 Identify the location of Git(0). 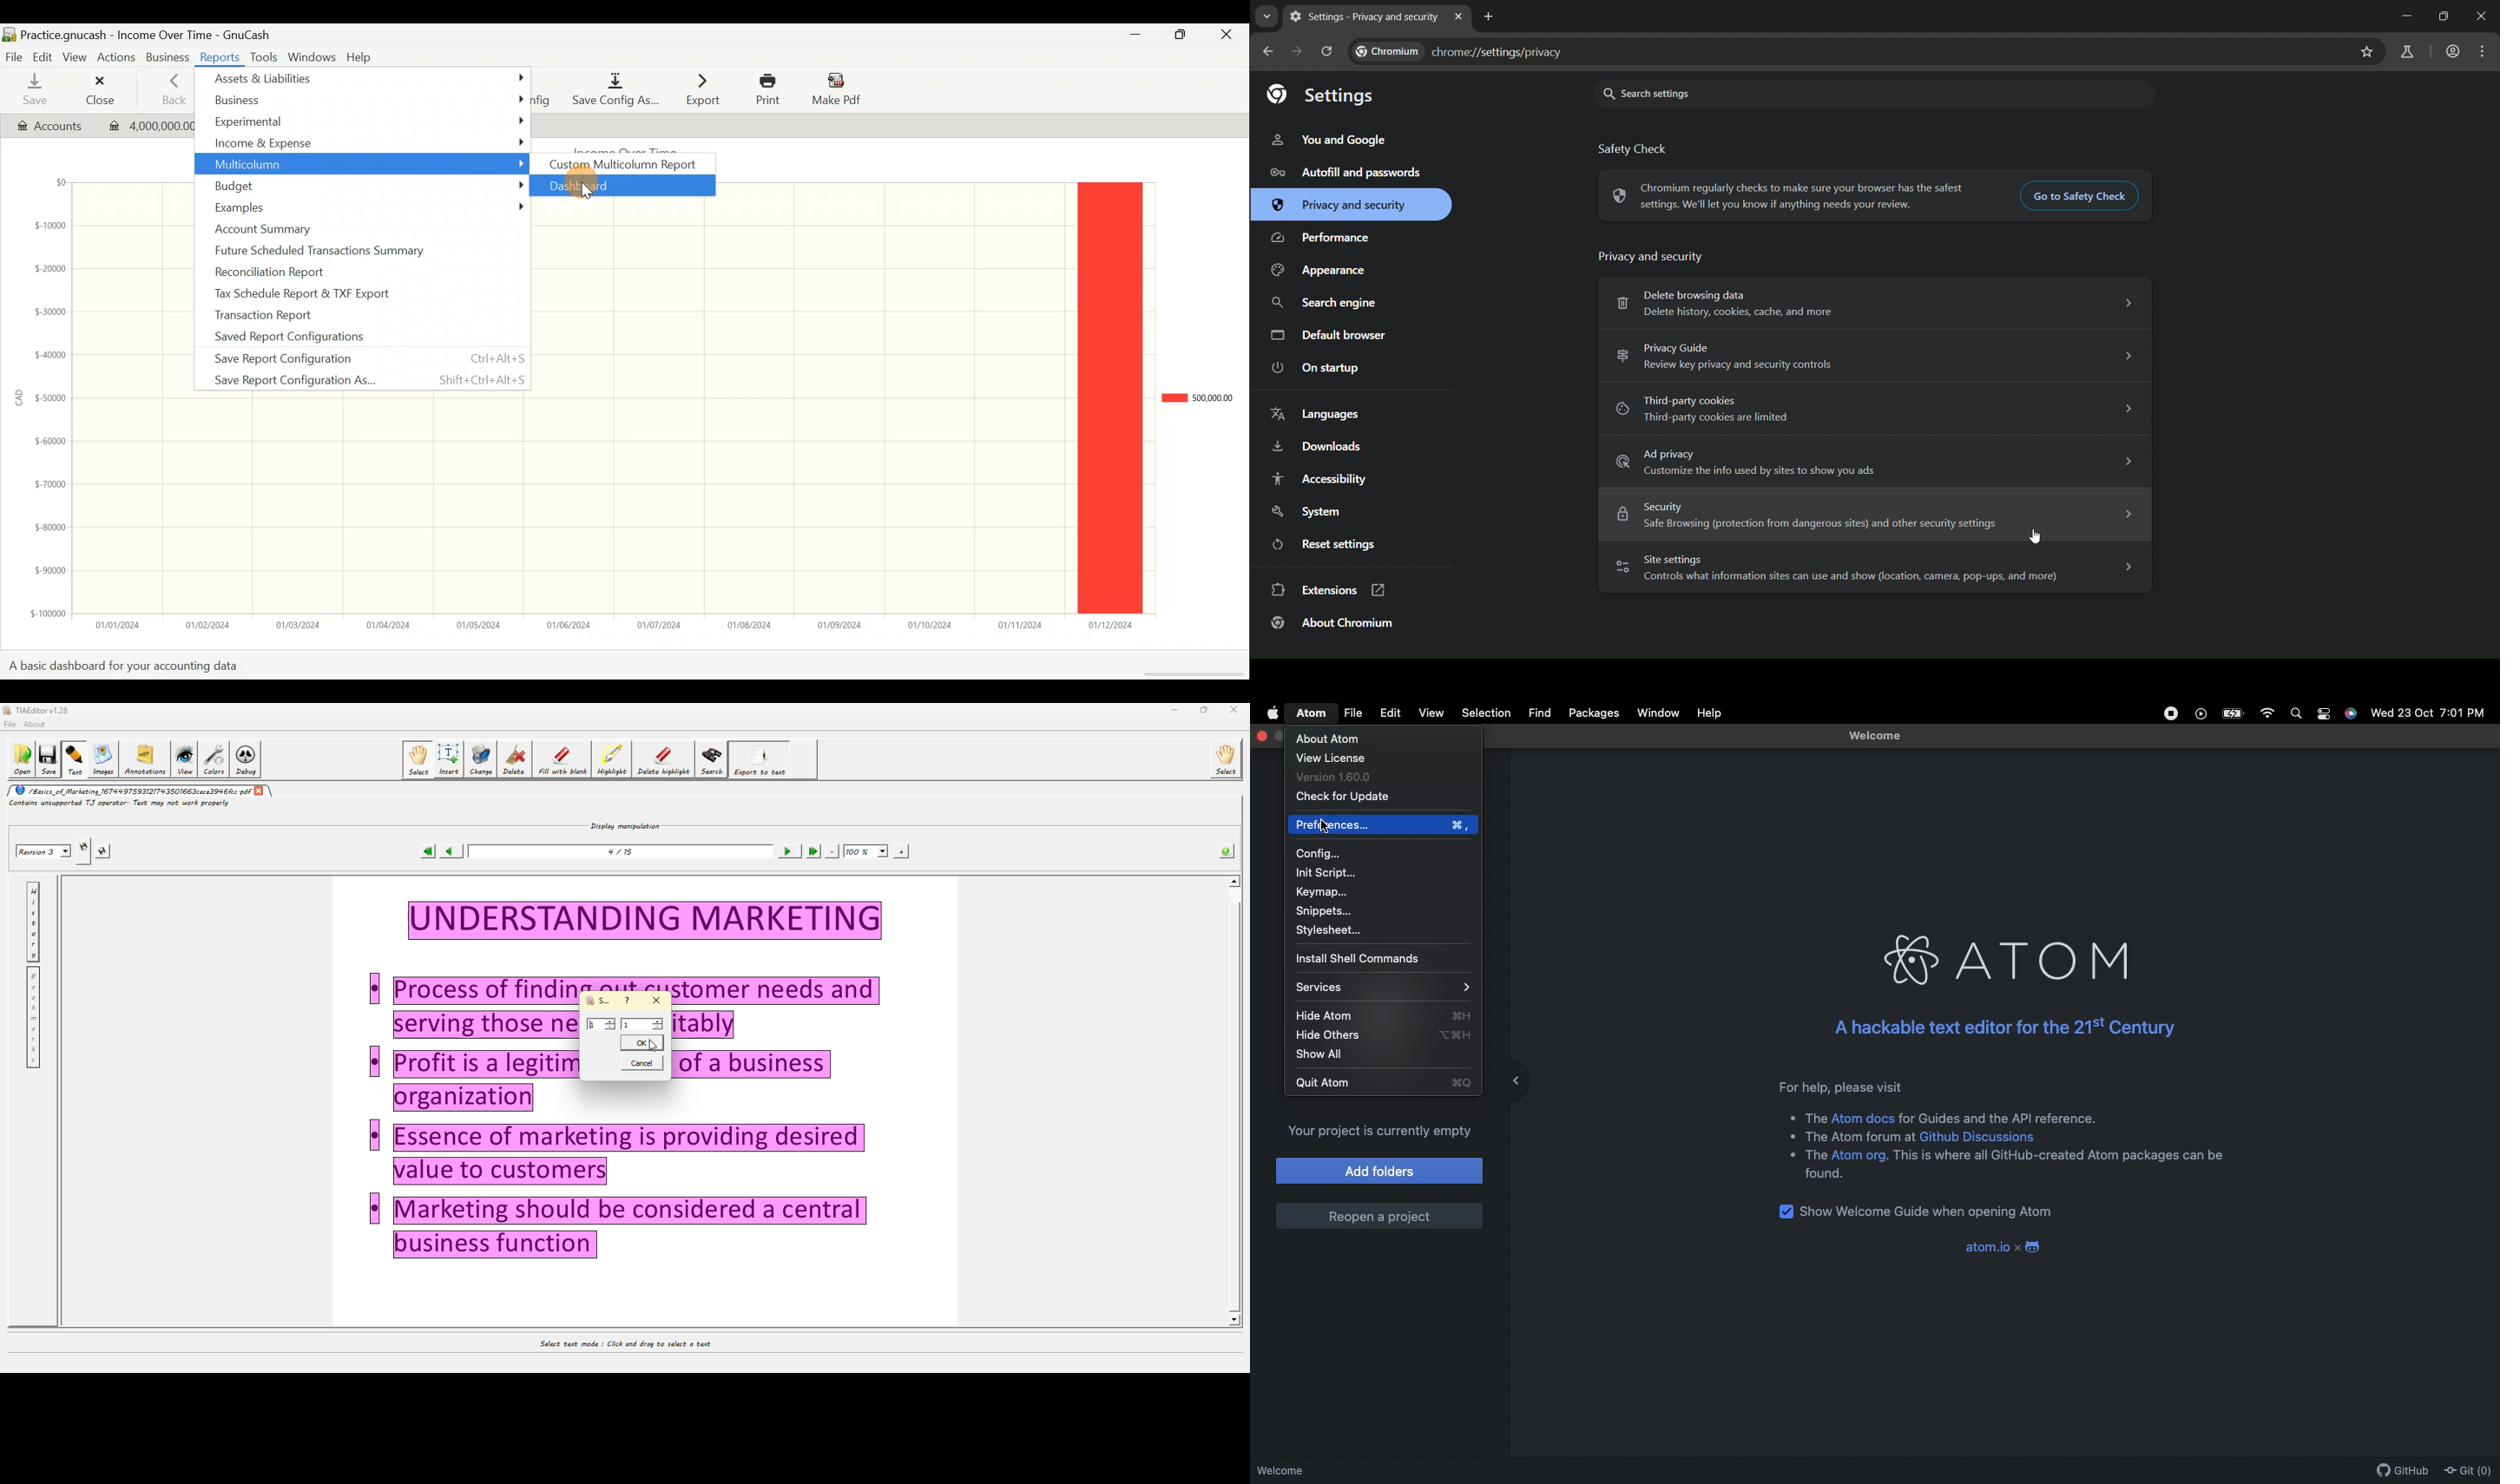
(2465, 1469).